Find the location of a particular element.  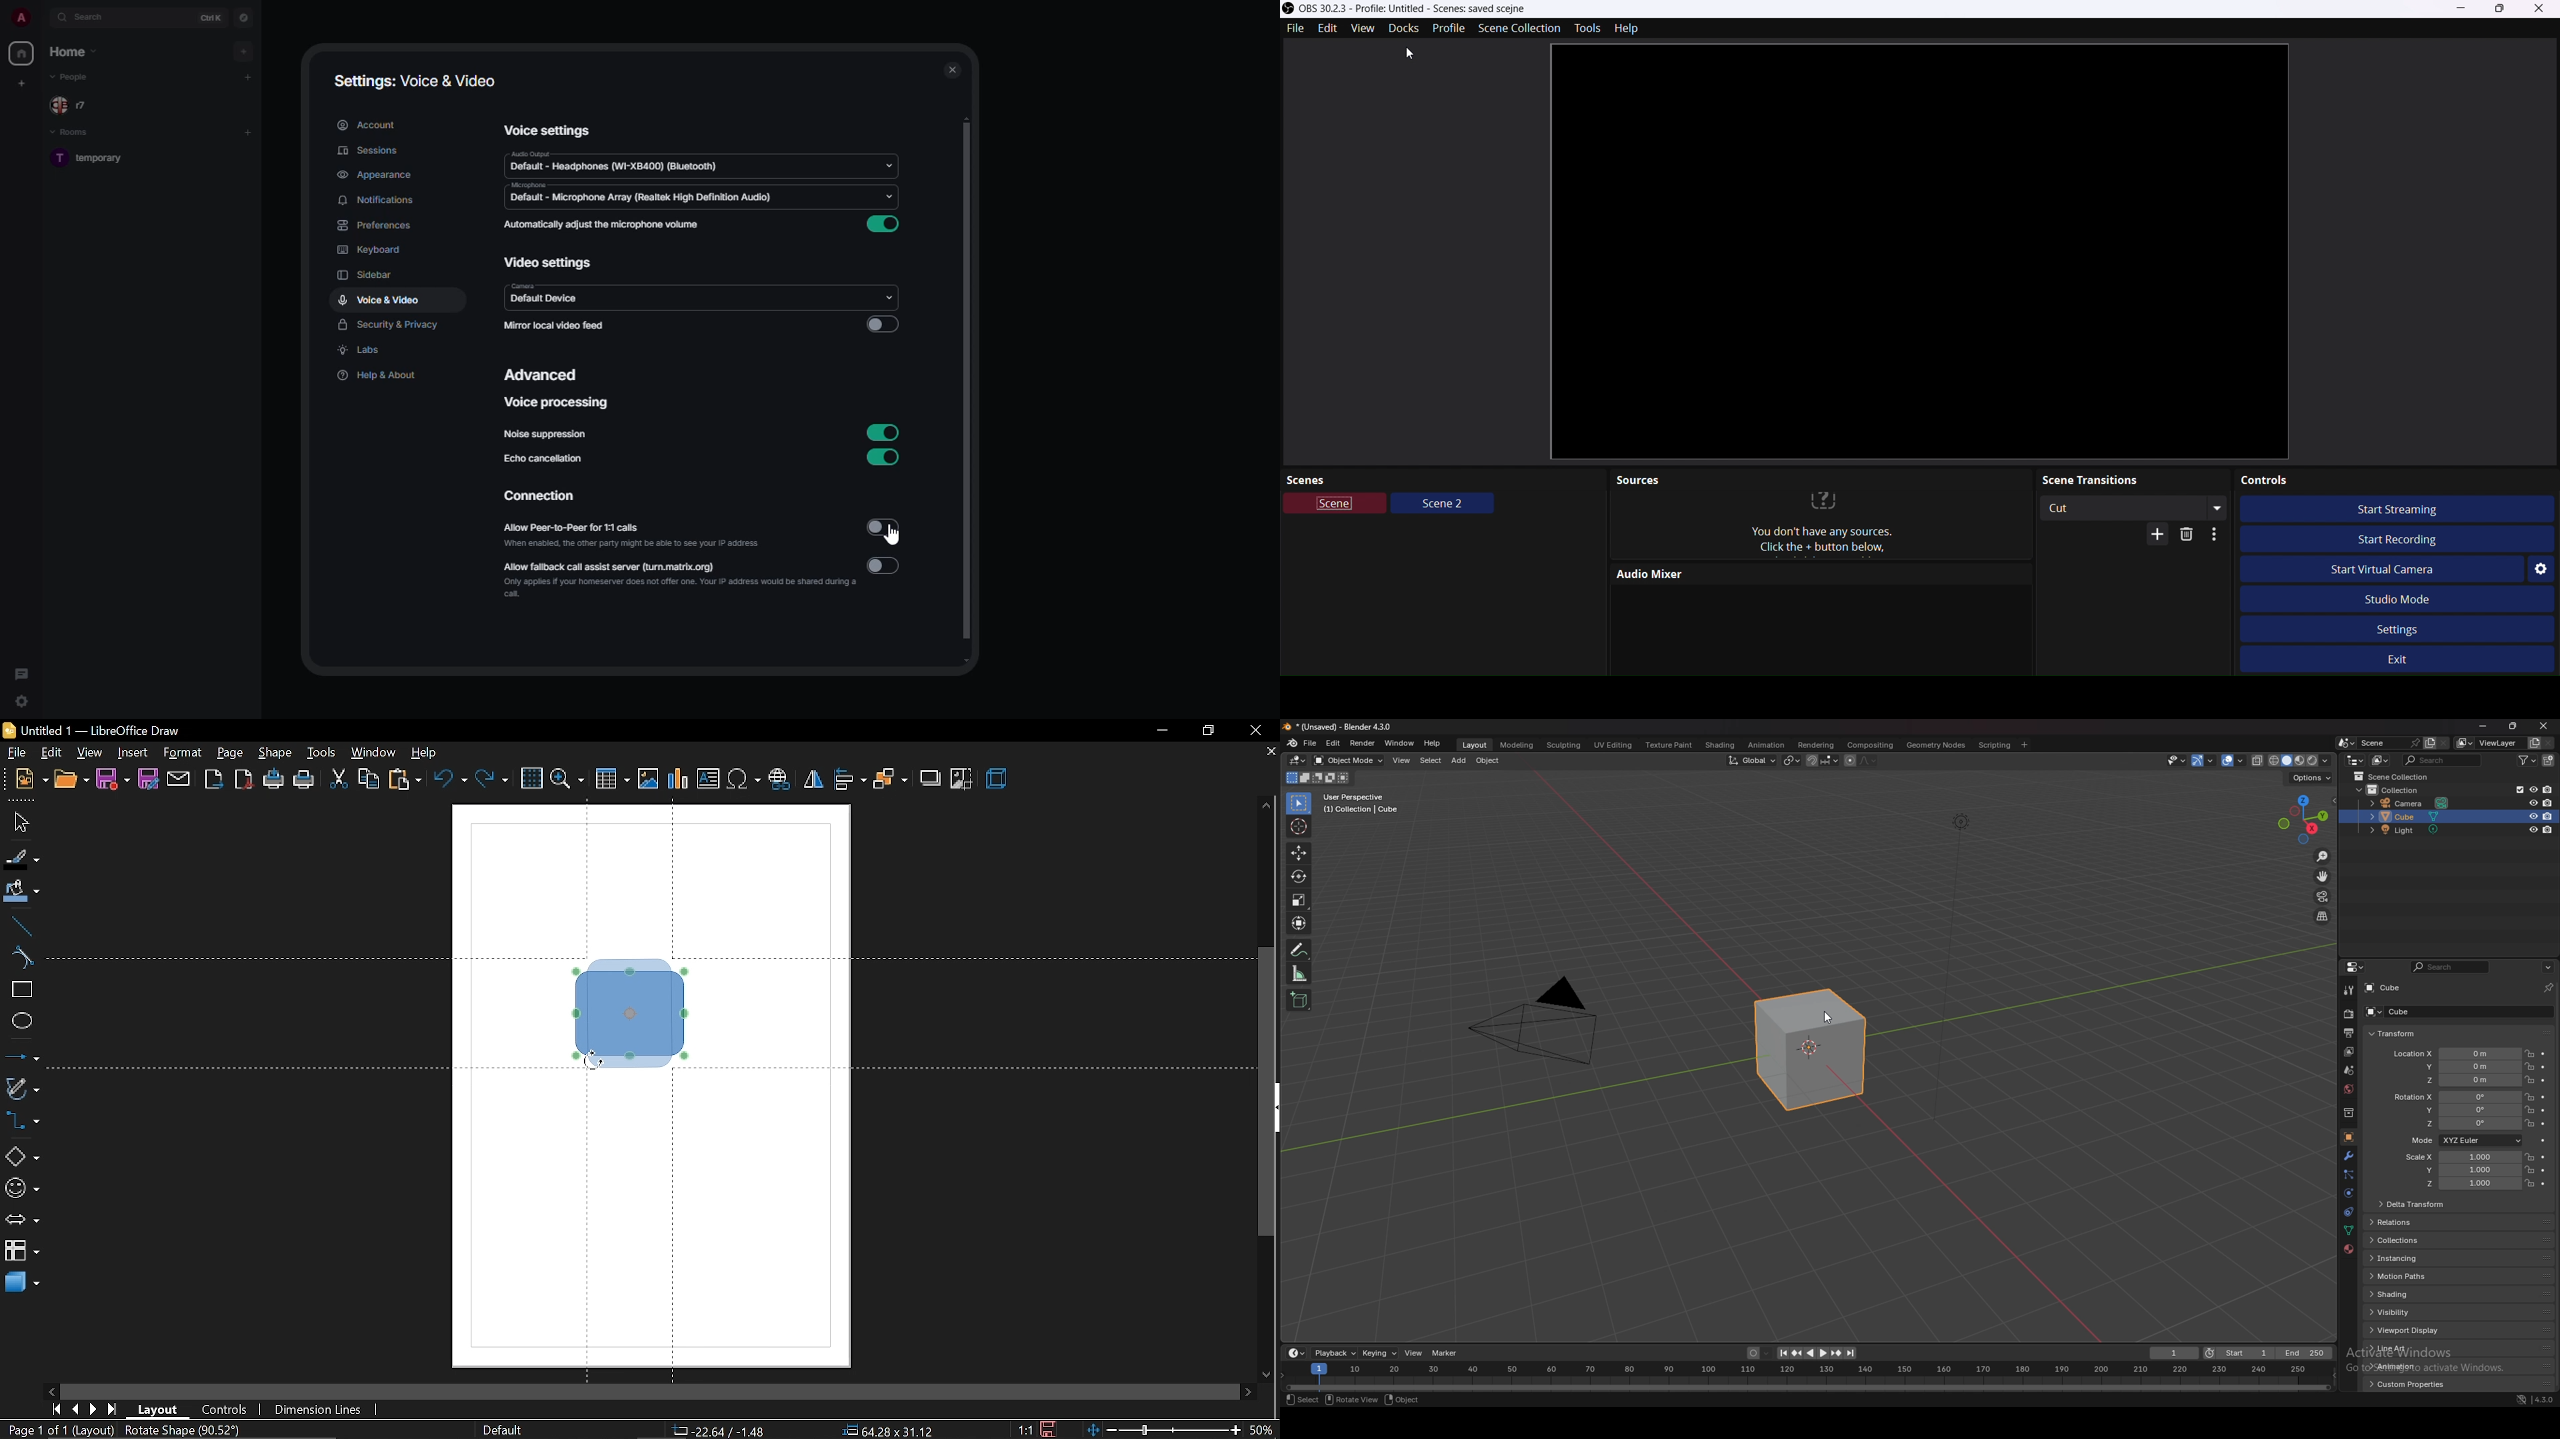

Exit is located at coordinates (2409, 661).